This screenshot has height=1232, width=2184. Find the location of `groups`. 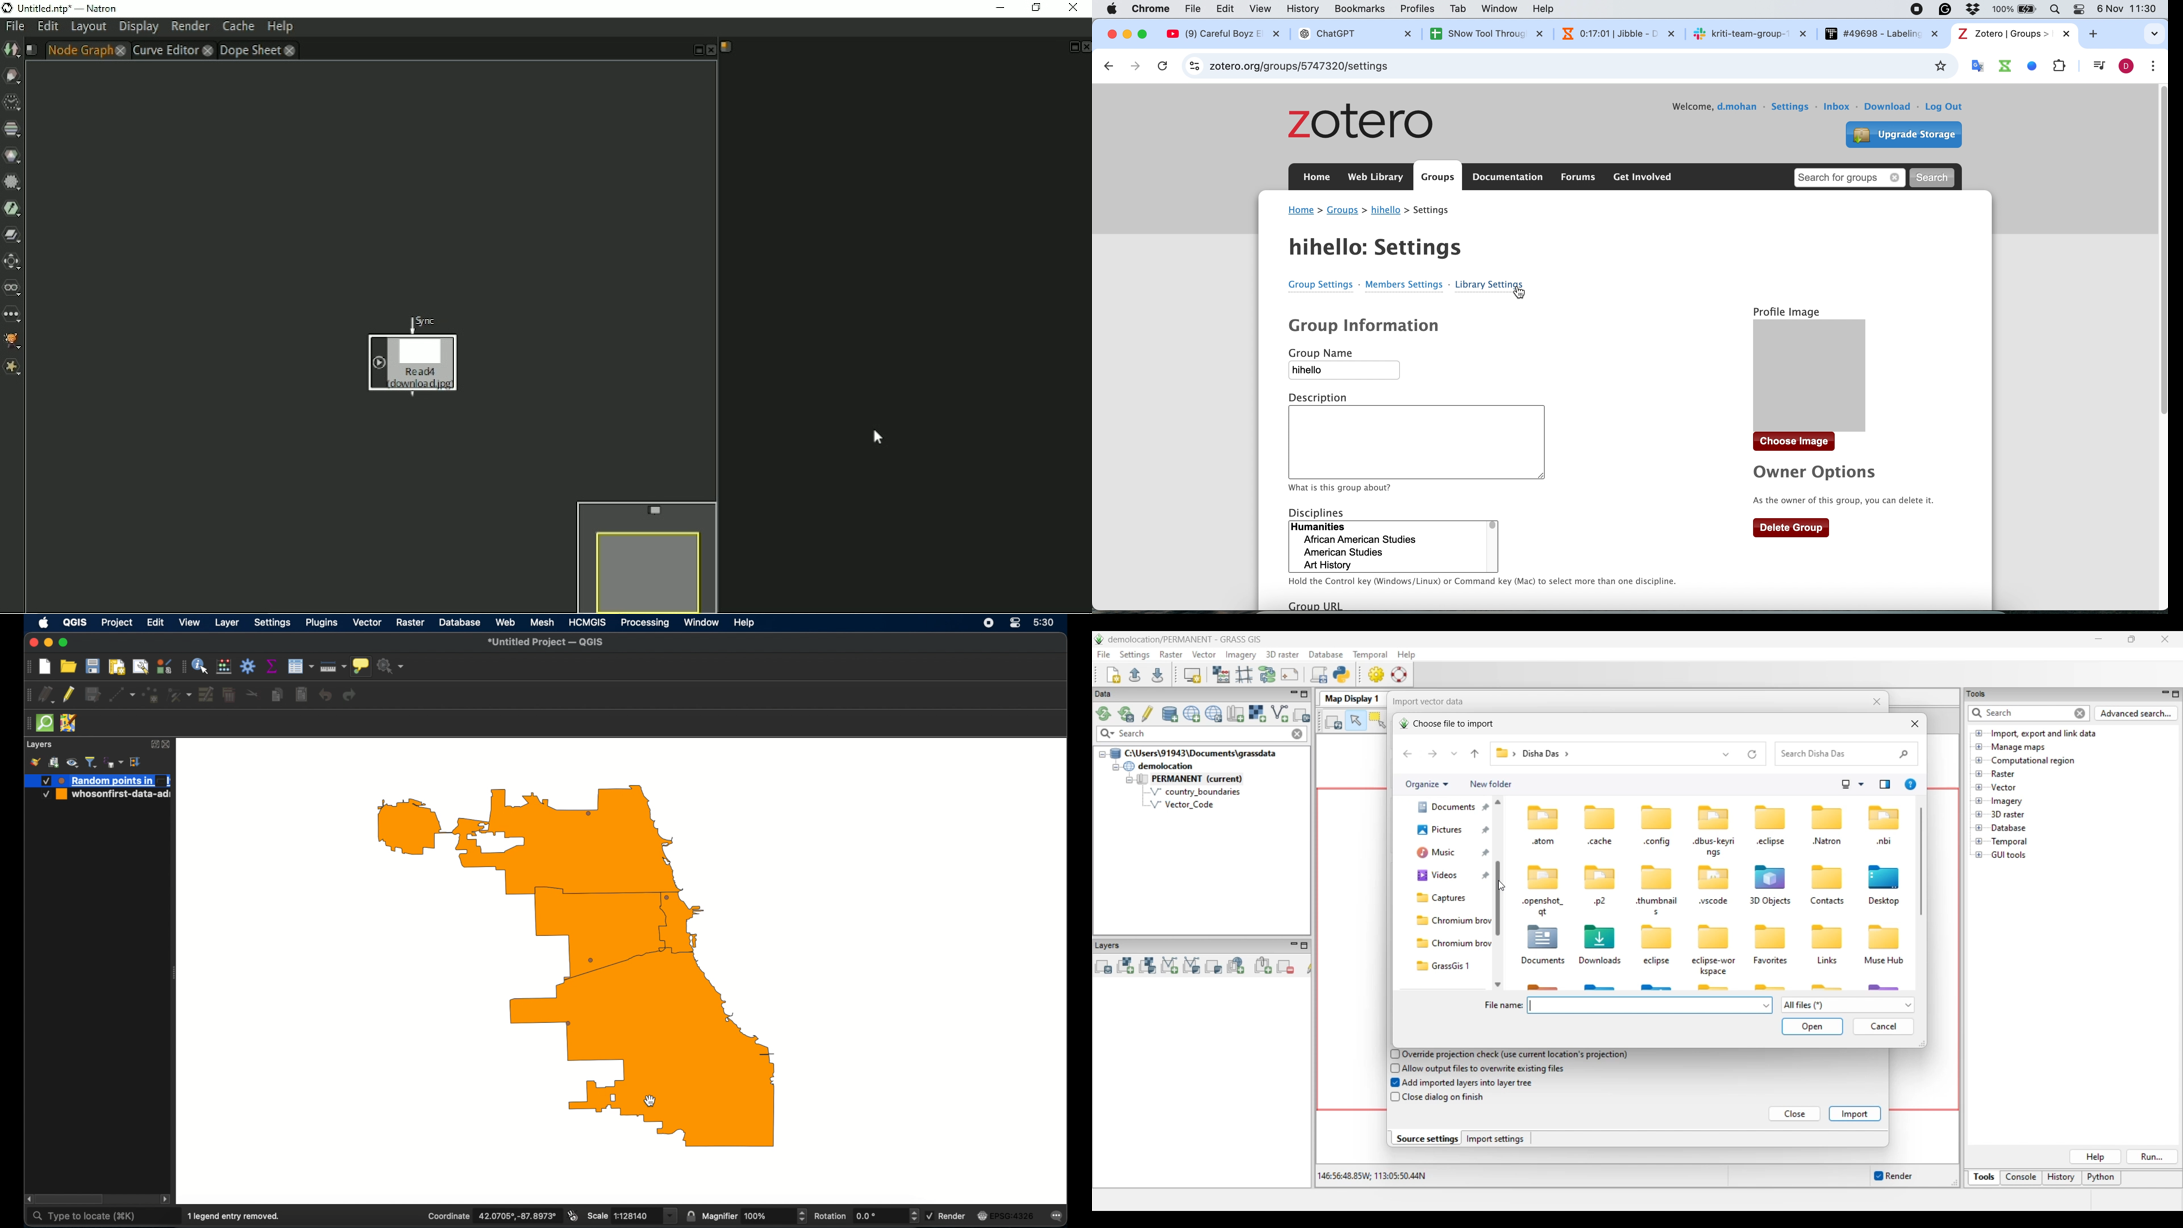

groups is located at coordinates (1438, 177).